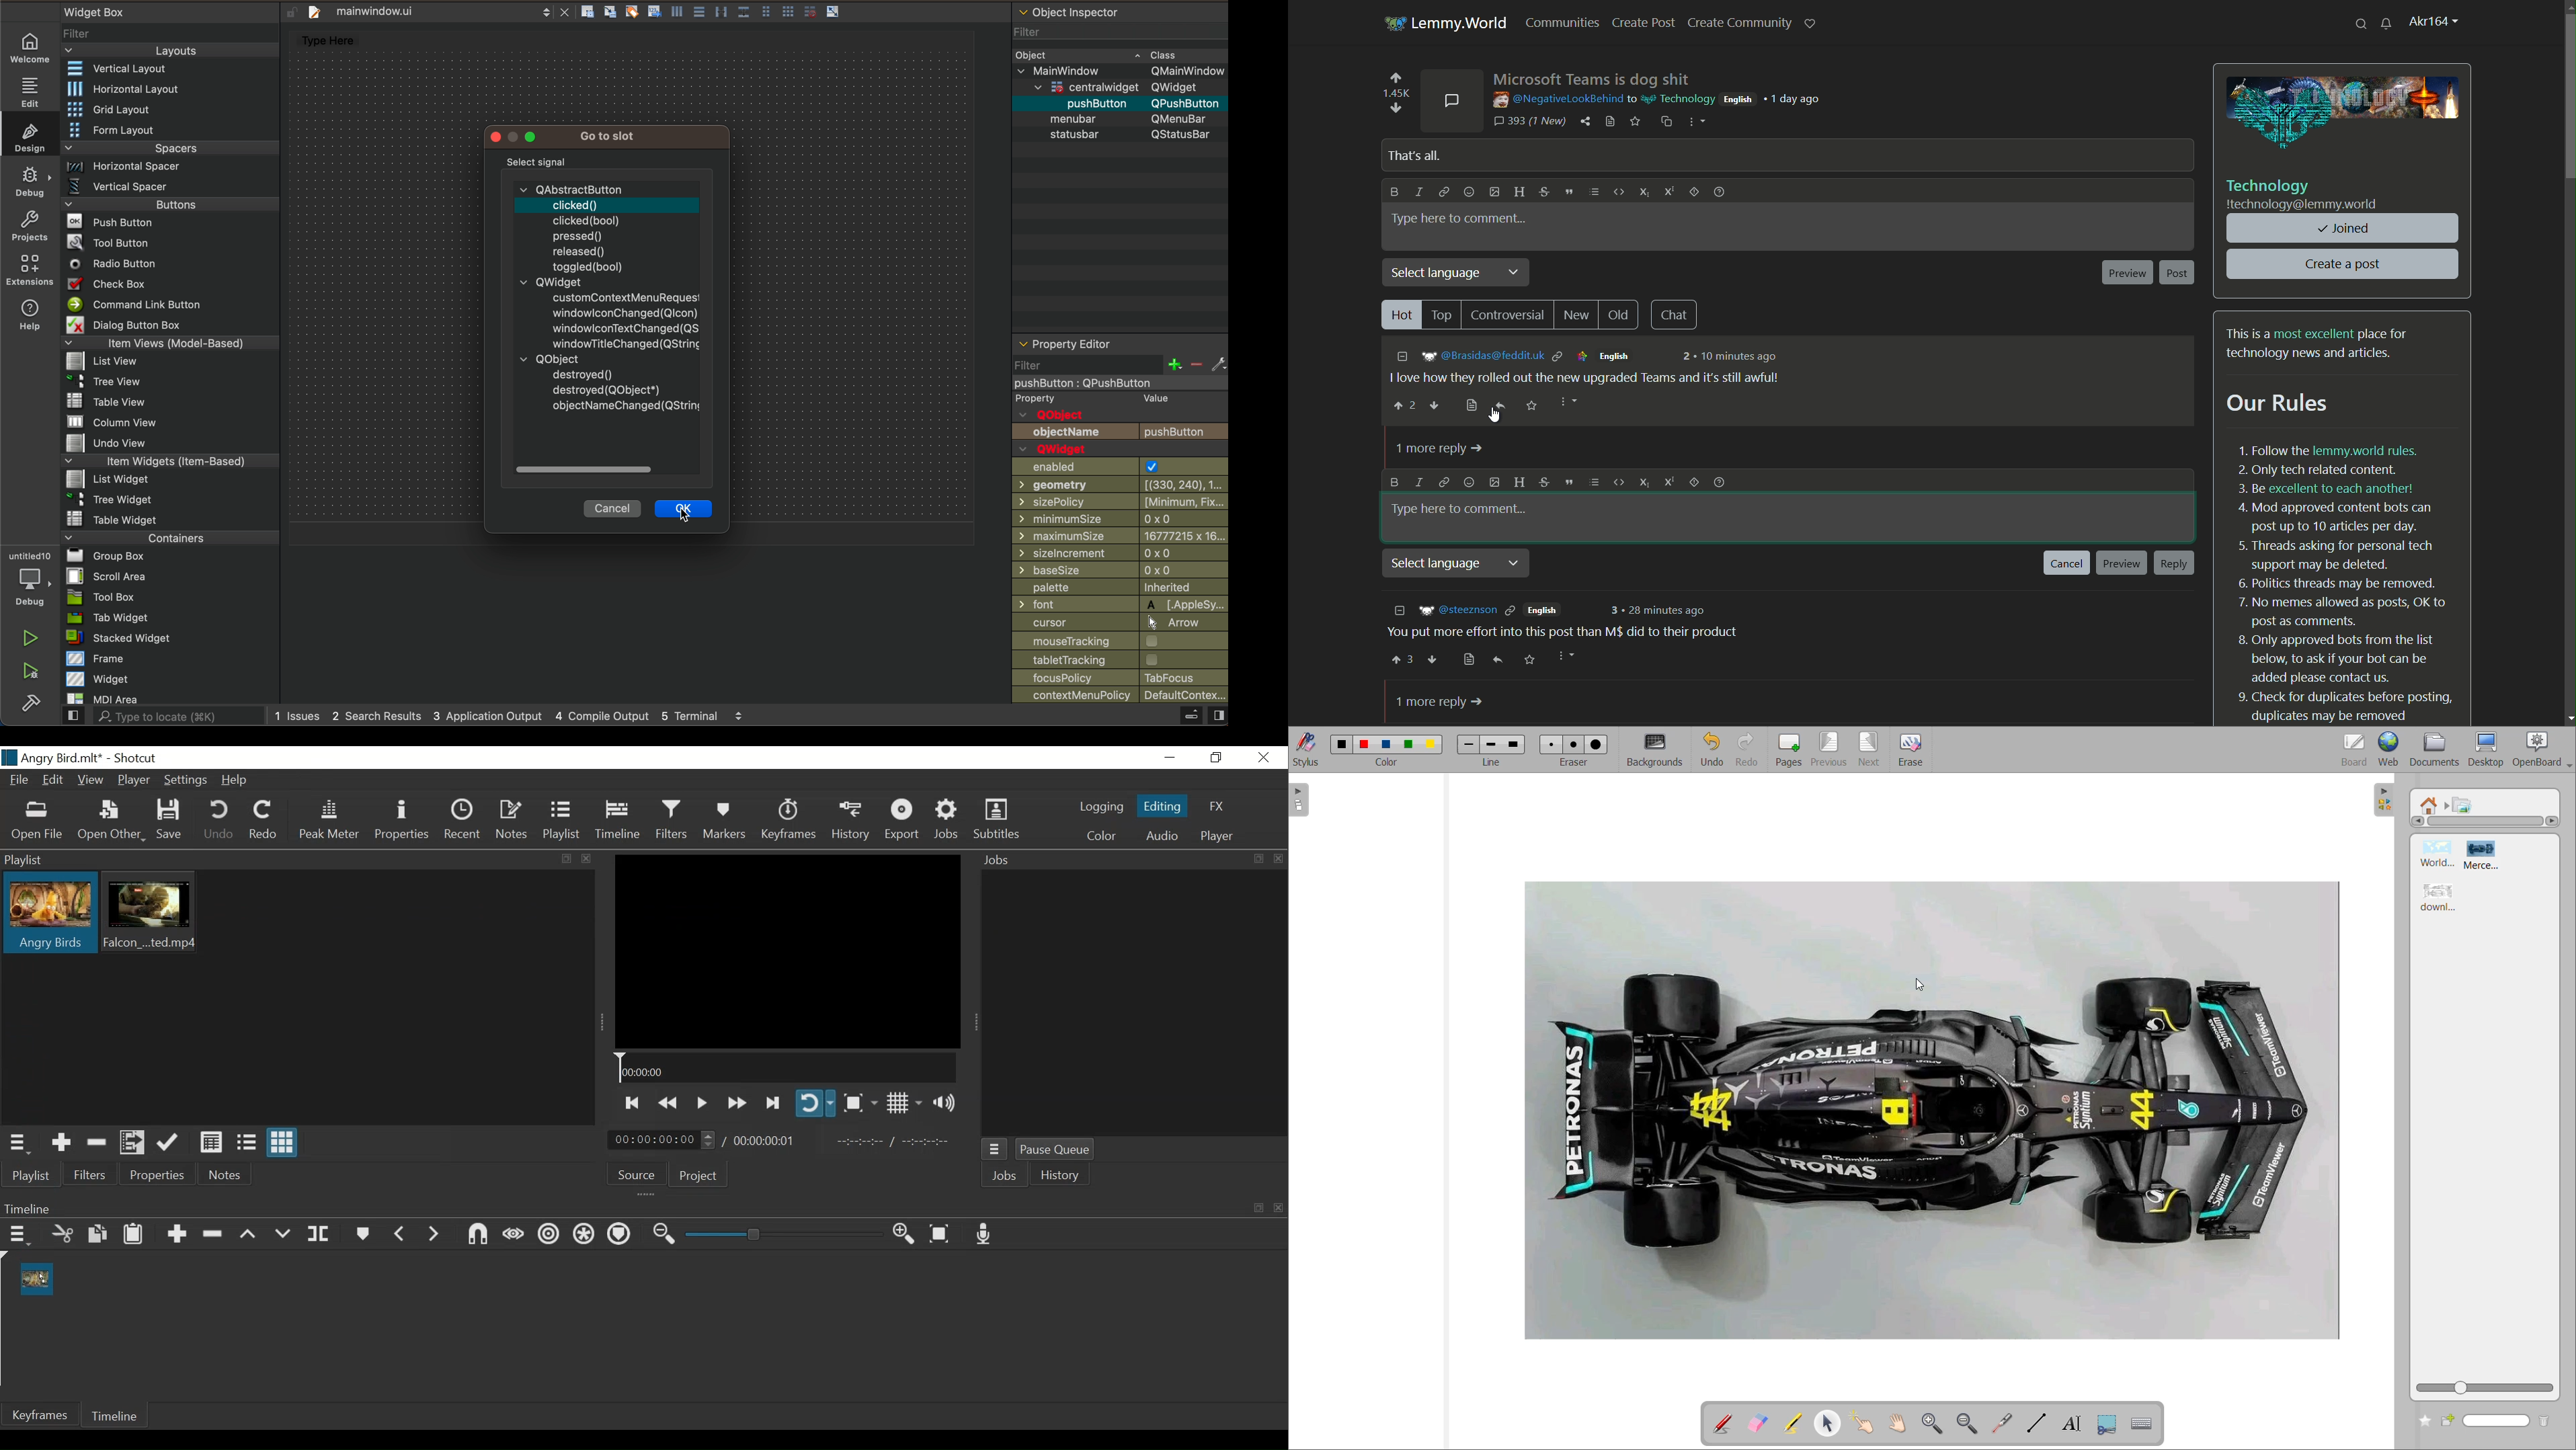 The width and height of the screenshot is (2576, 1456). I want to click on layout, so click(169, 50).